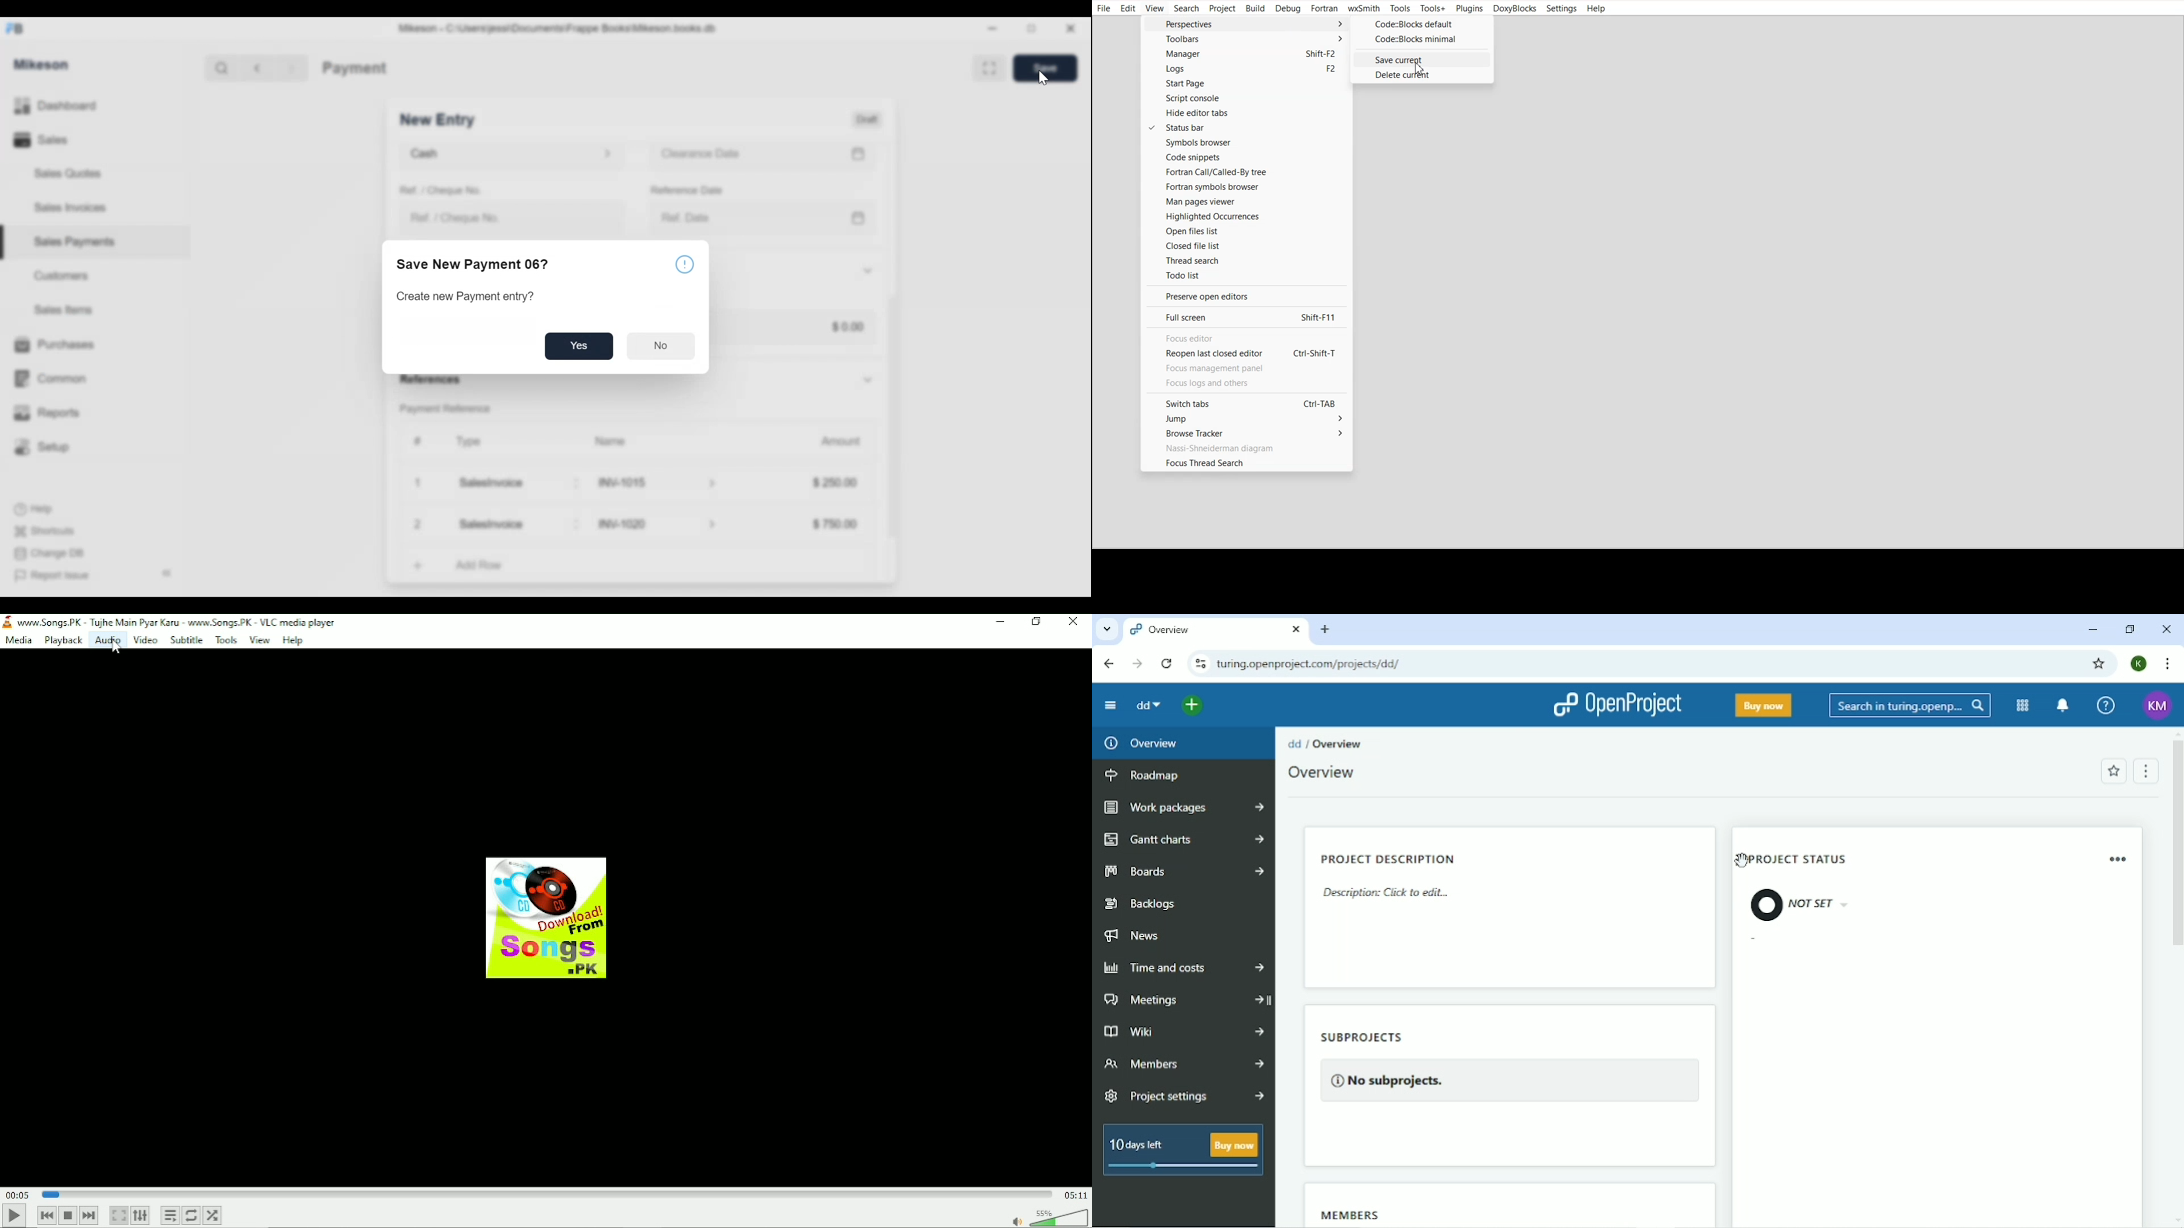 Image resolution: width=2184 pixels, height=1232 pixels. What do you see at coordinates (1047, 80) in the screenshot?
I see `cursor` at bounding box center [1047, 80].